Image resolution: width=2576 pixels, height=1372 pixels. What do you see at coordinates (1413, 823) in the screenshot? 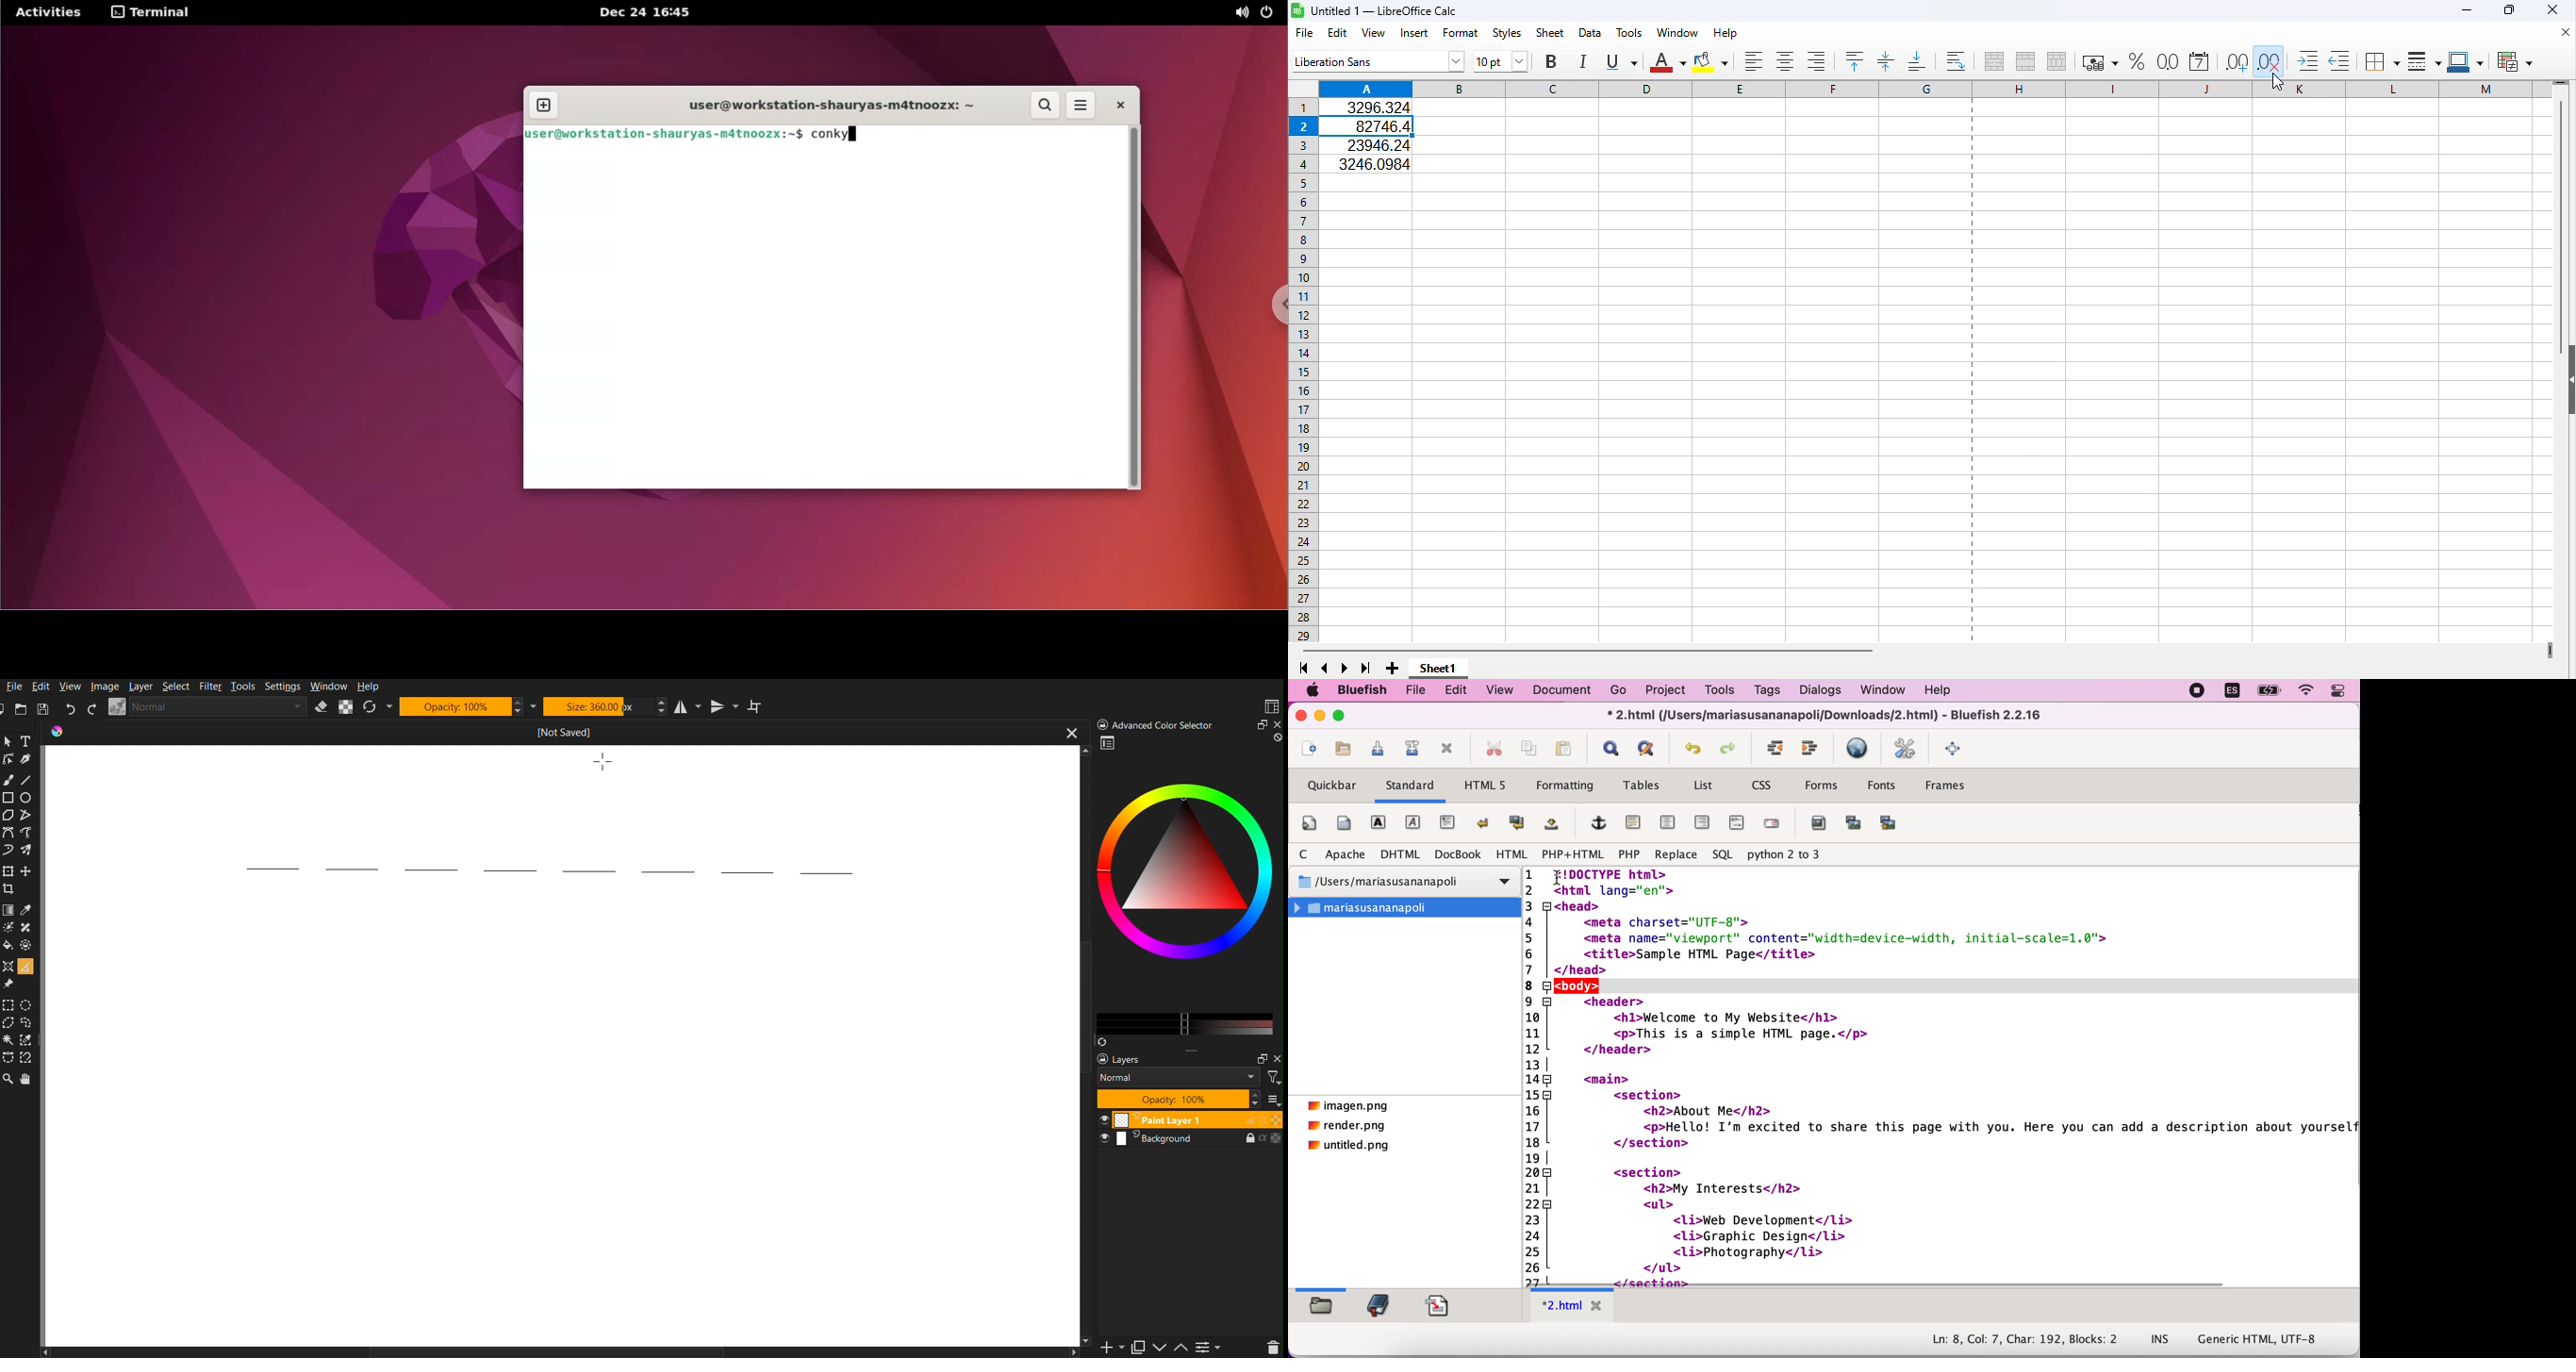
I see `emphasis` at bounding box center [1413, 823].